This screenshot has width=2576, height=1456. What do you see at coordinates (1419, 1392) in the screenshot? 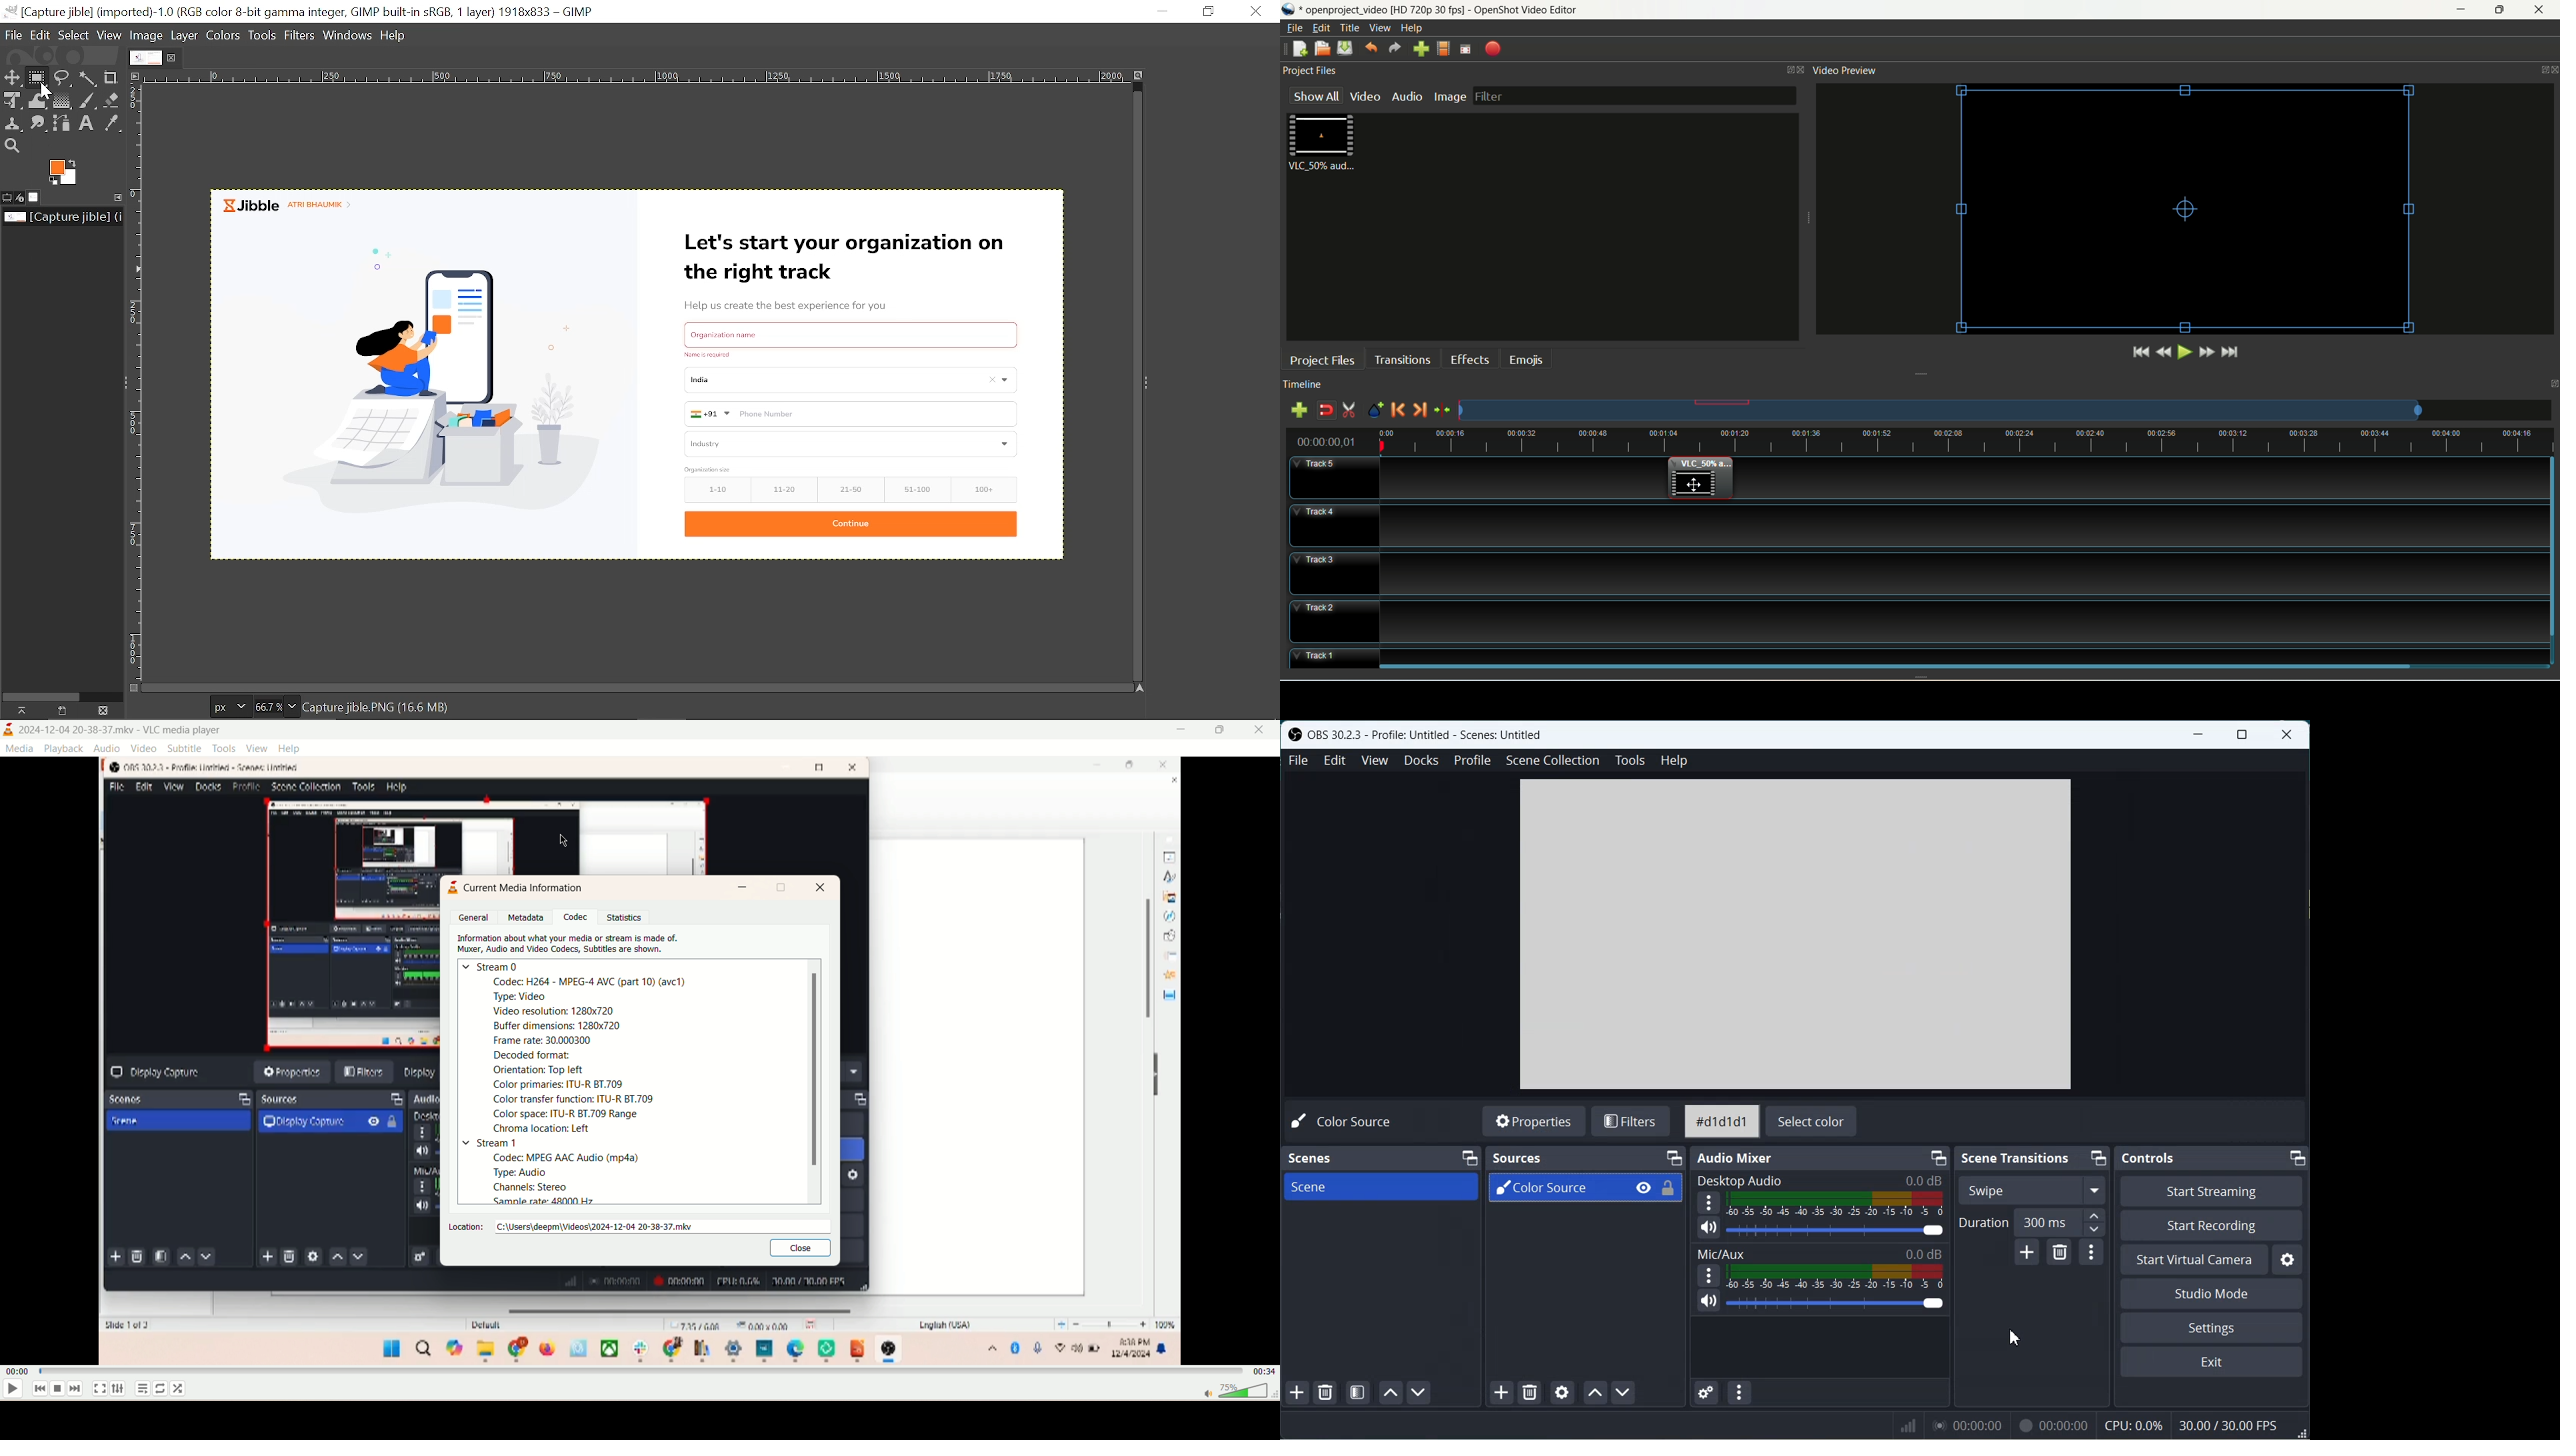
I see `Move scene Down` at bounding box center [1419, 1392].